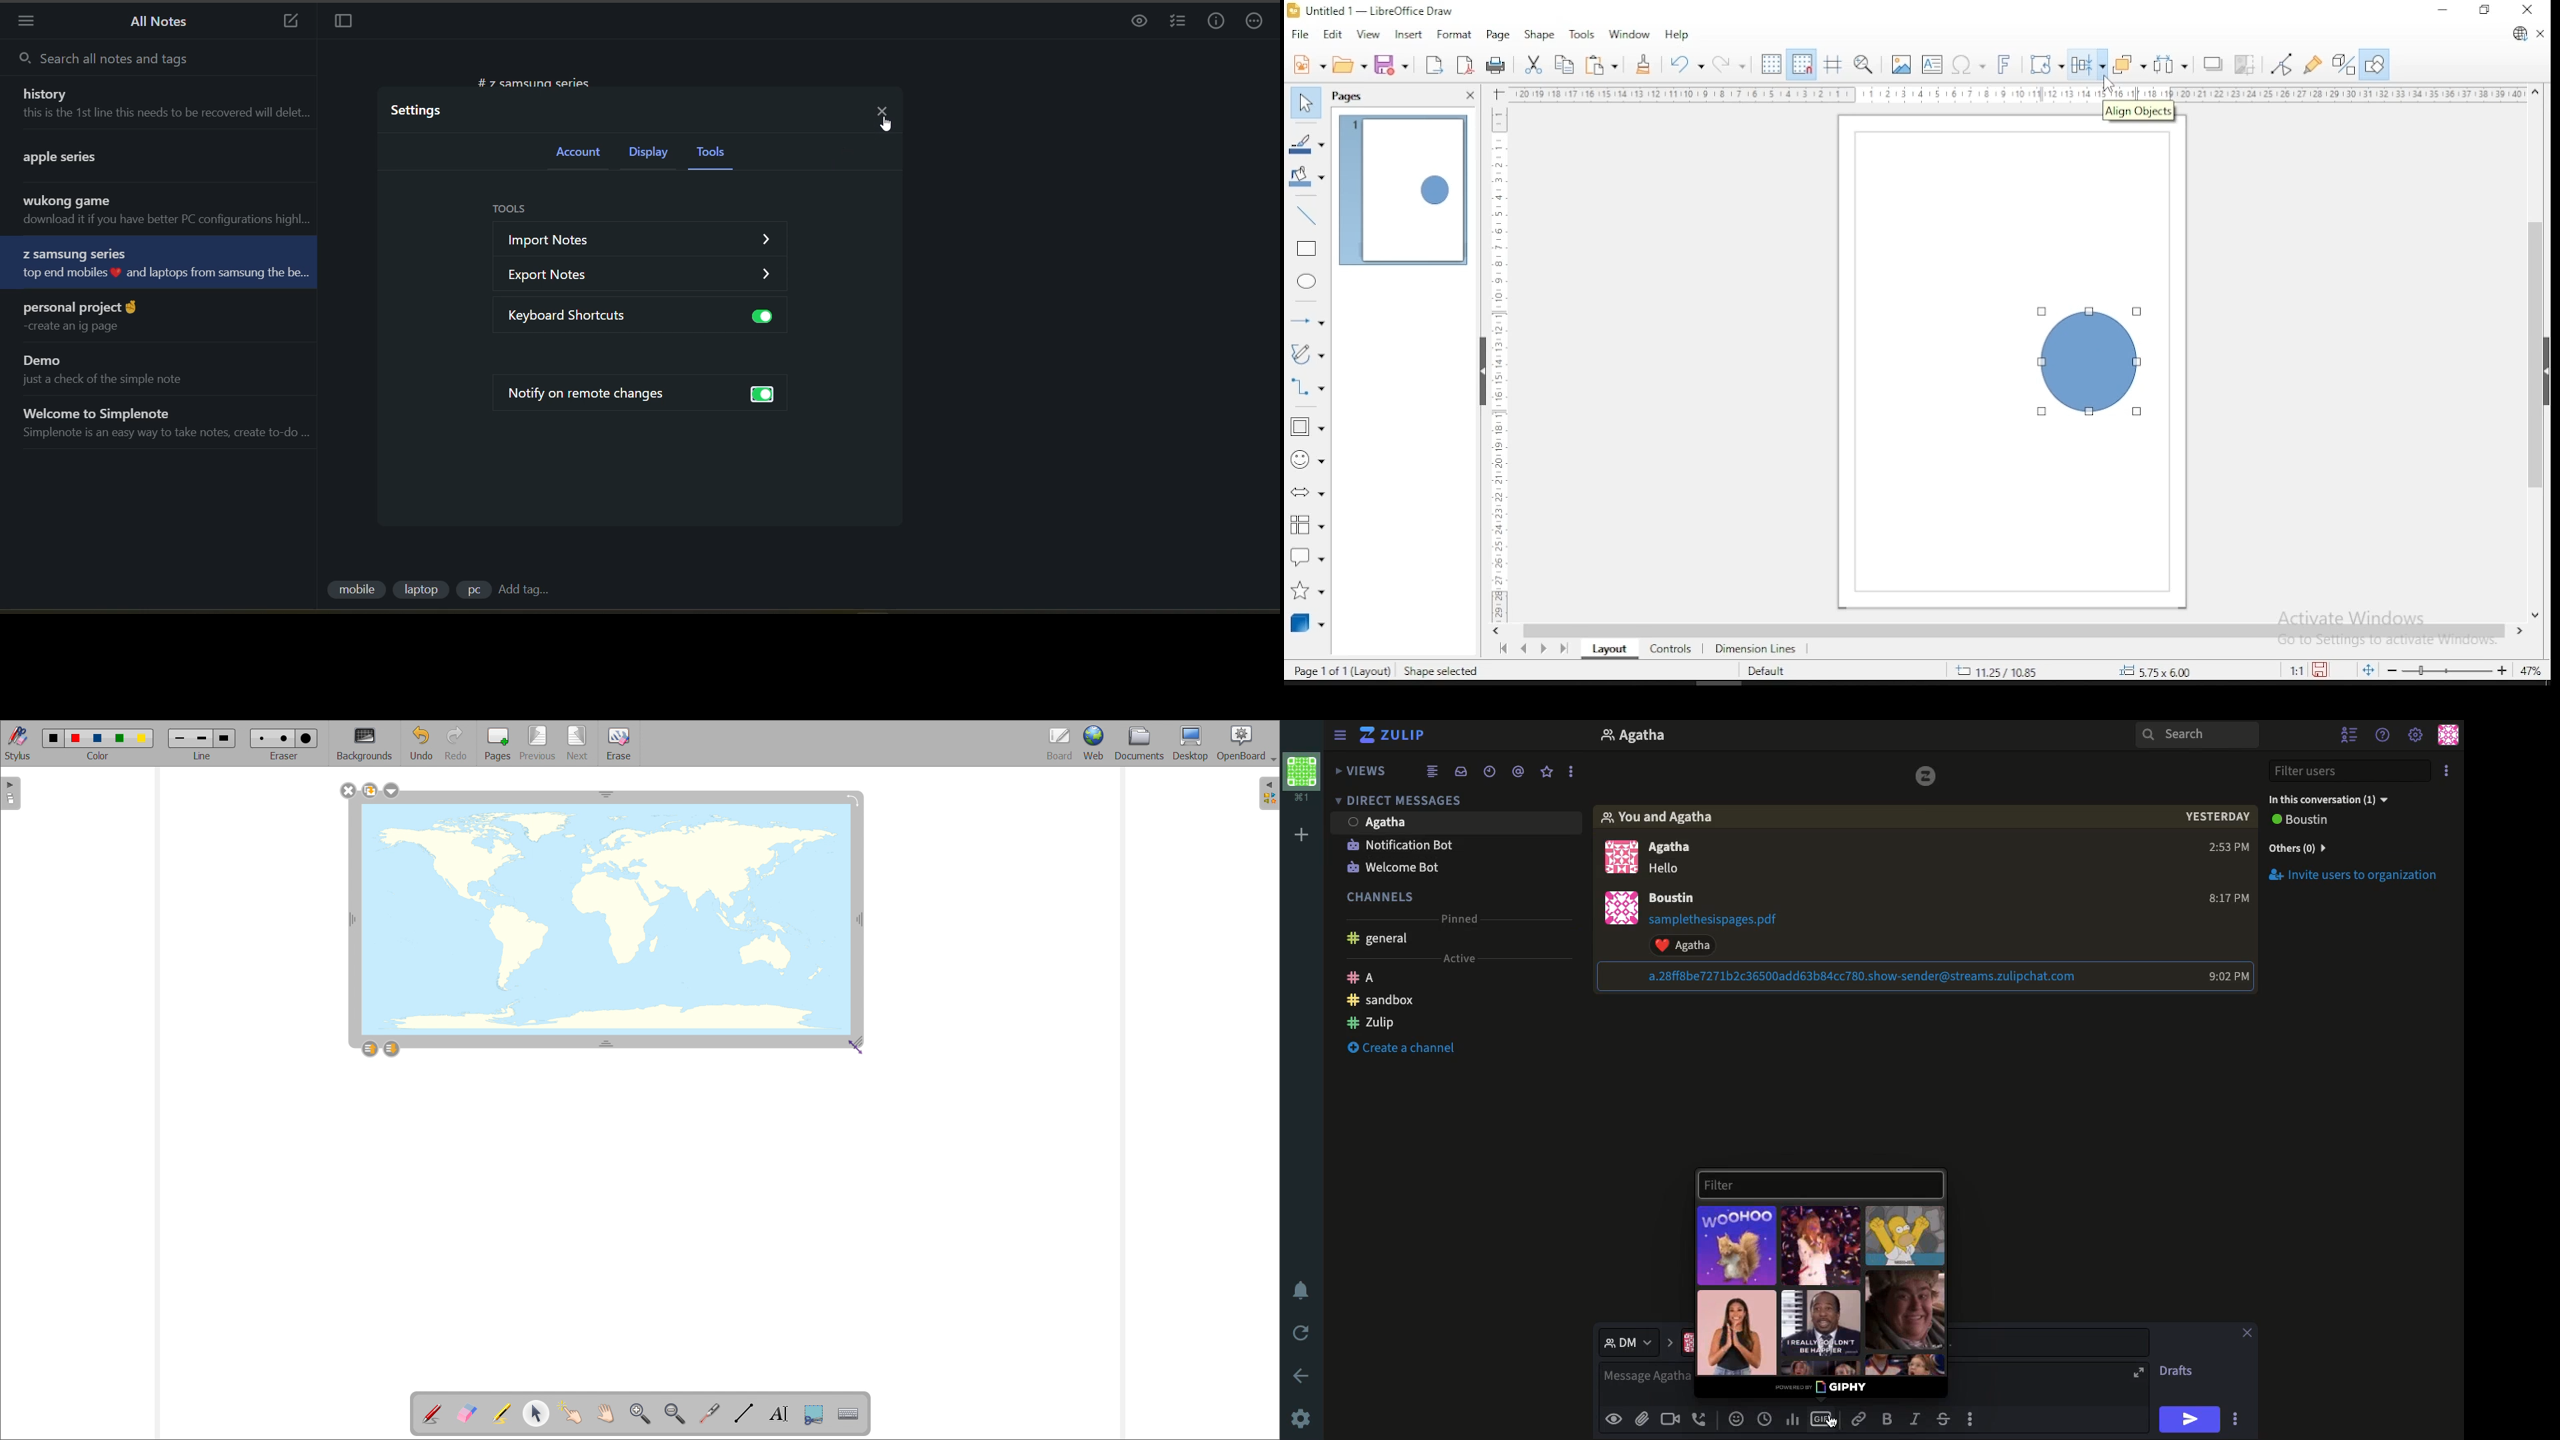 The image size is (2576, 1456). I want to click on insert checklist, so click(1179, 23).